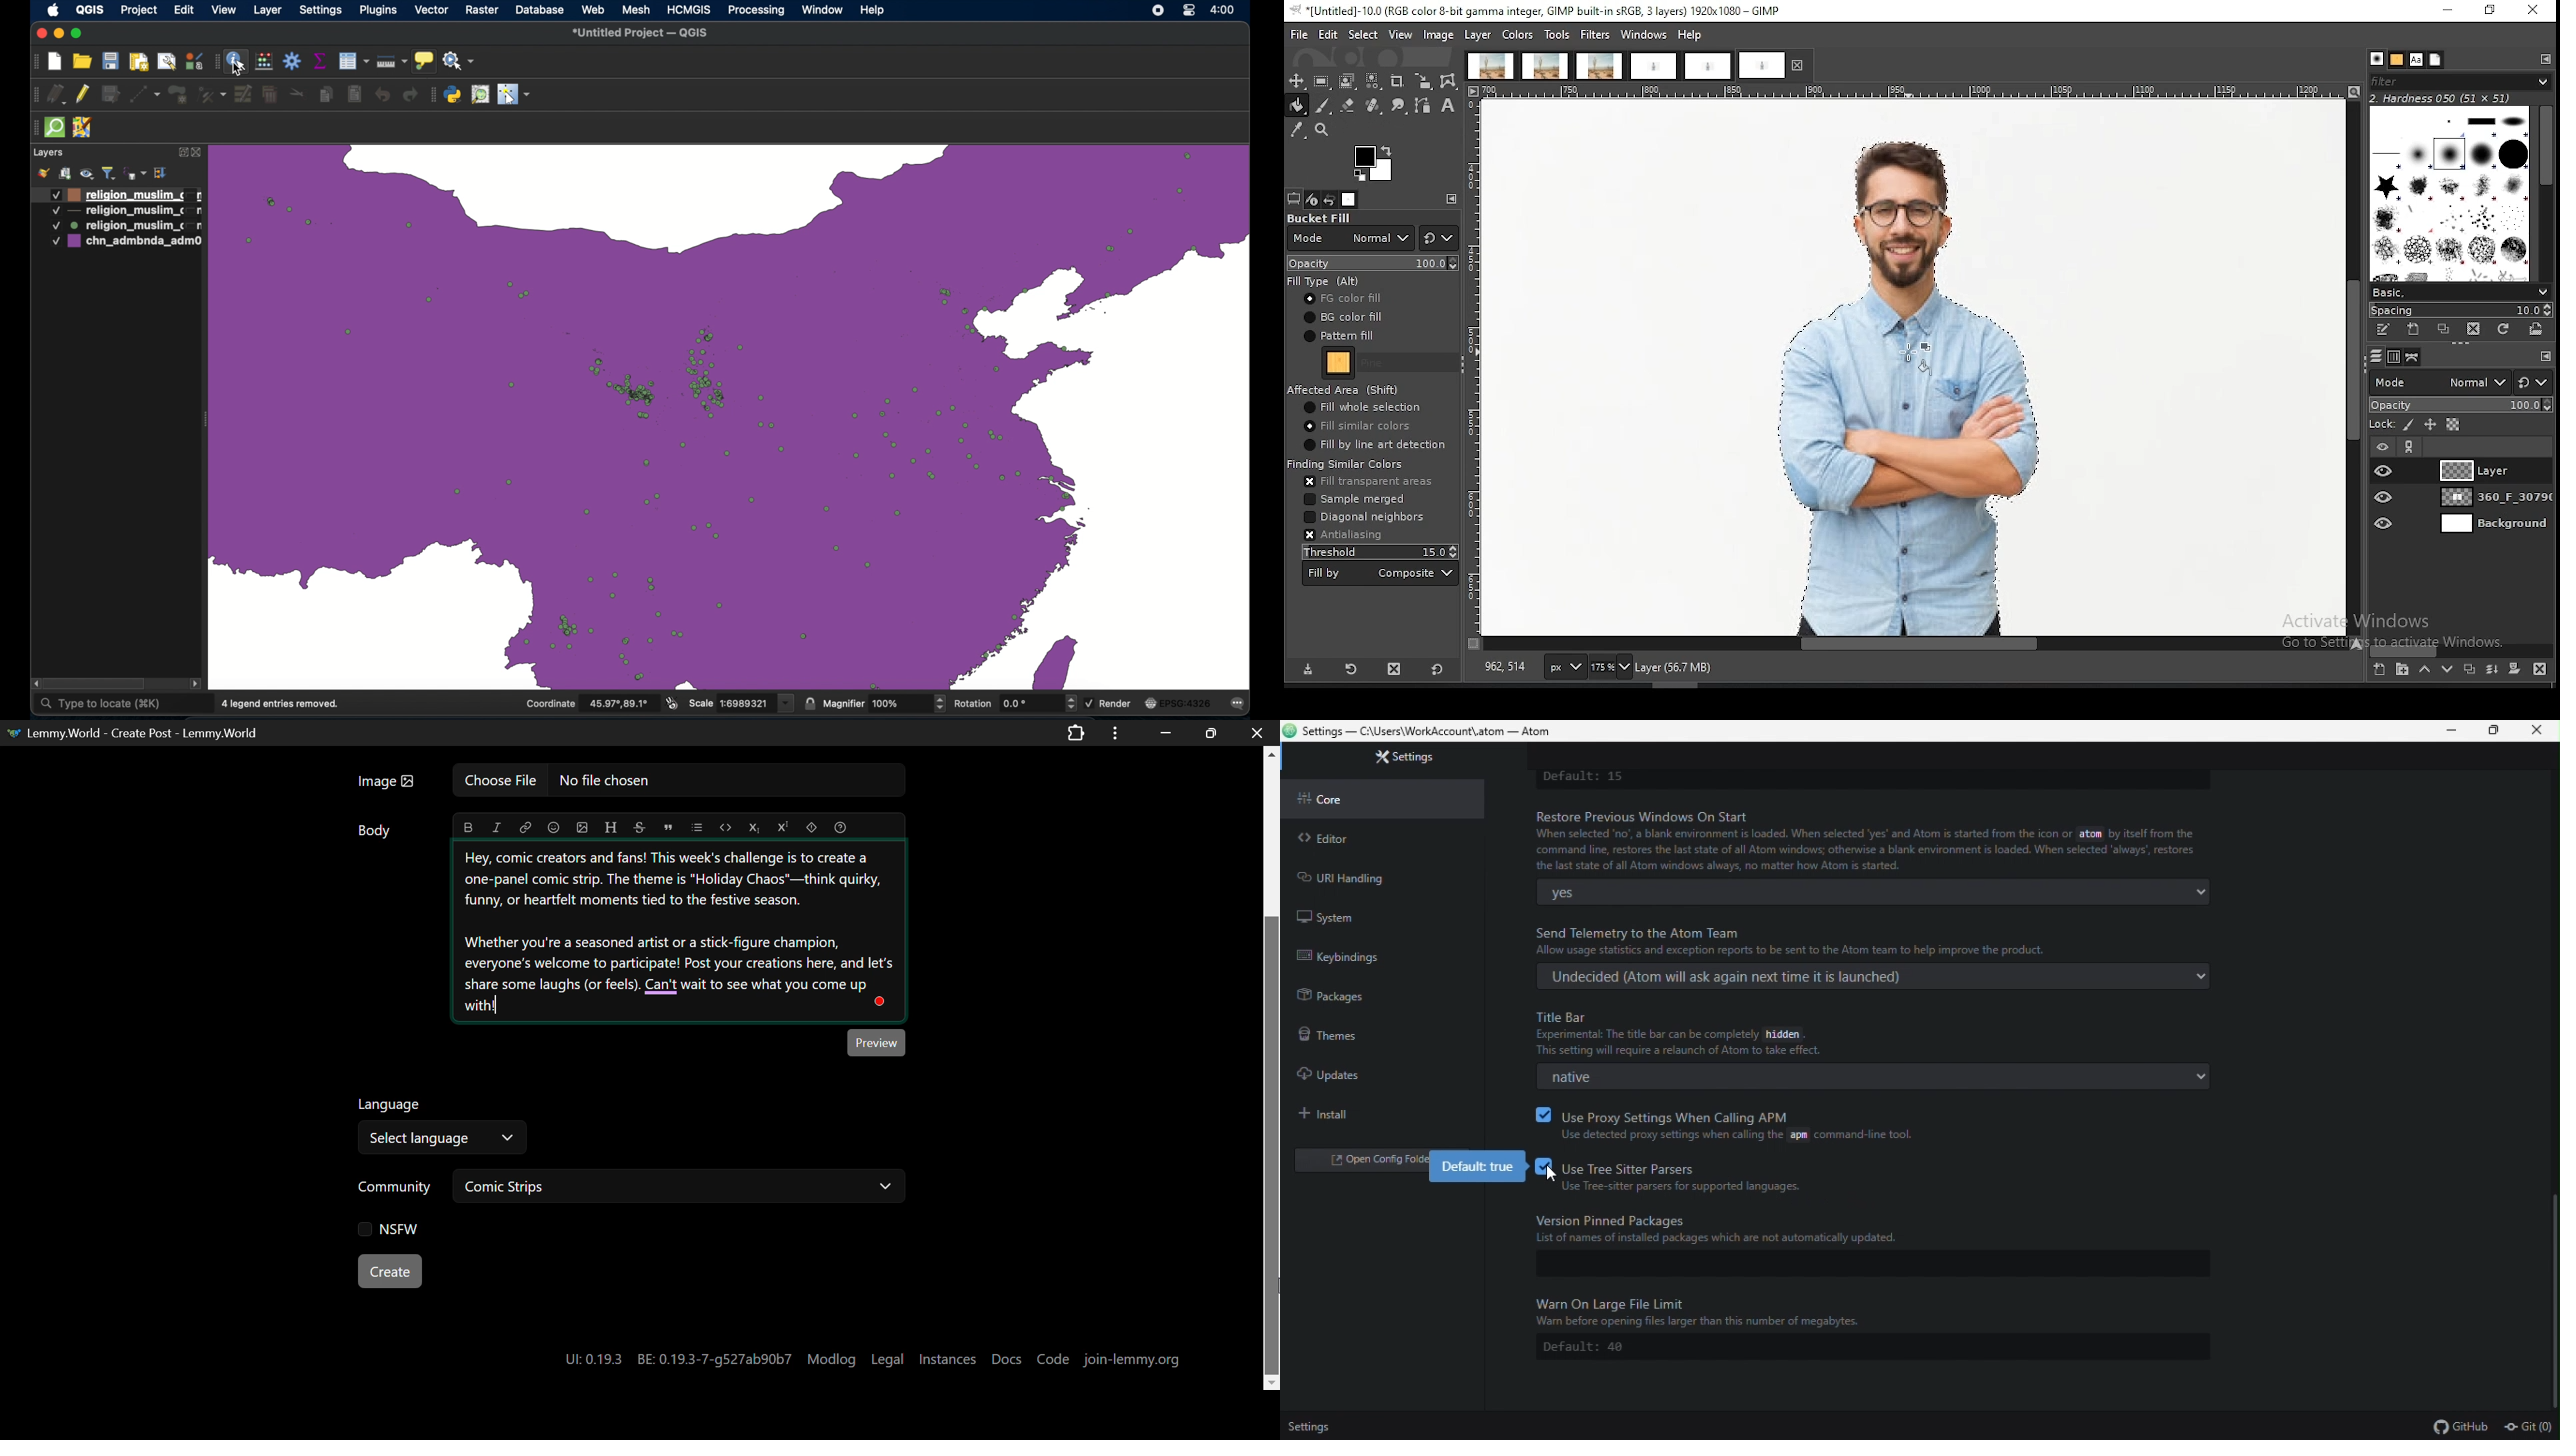 The height and width of the screenshot is (1456, 2576). What do you see at coordinates (1320, 128) in the screenshot?
I see `zoom tool` at bounding box center [1320, 128].